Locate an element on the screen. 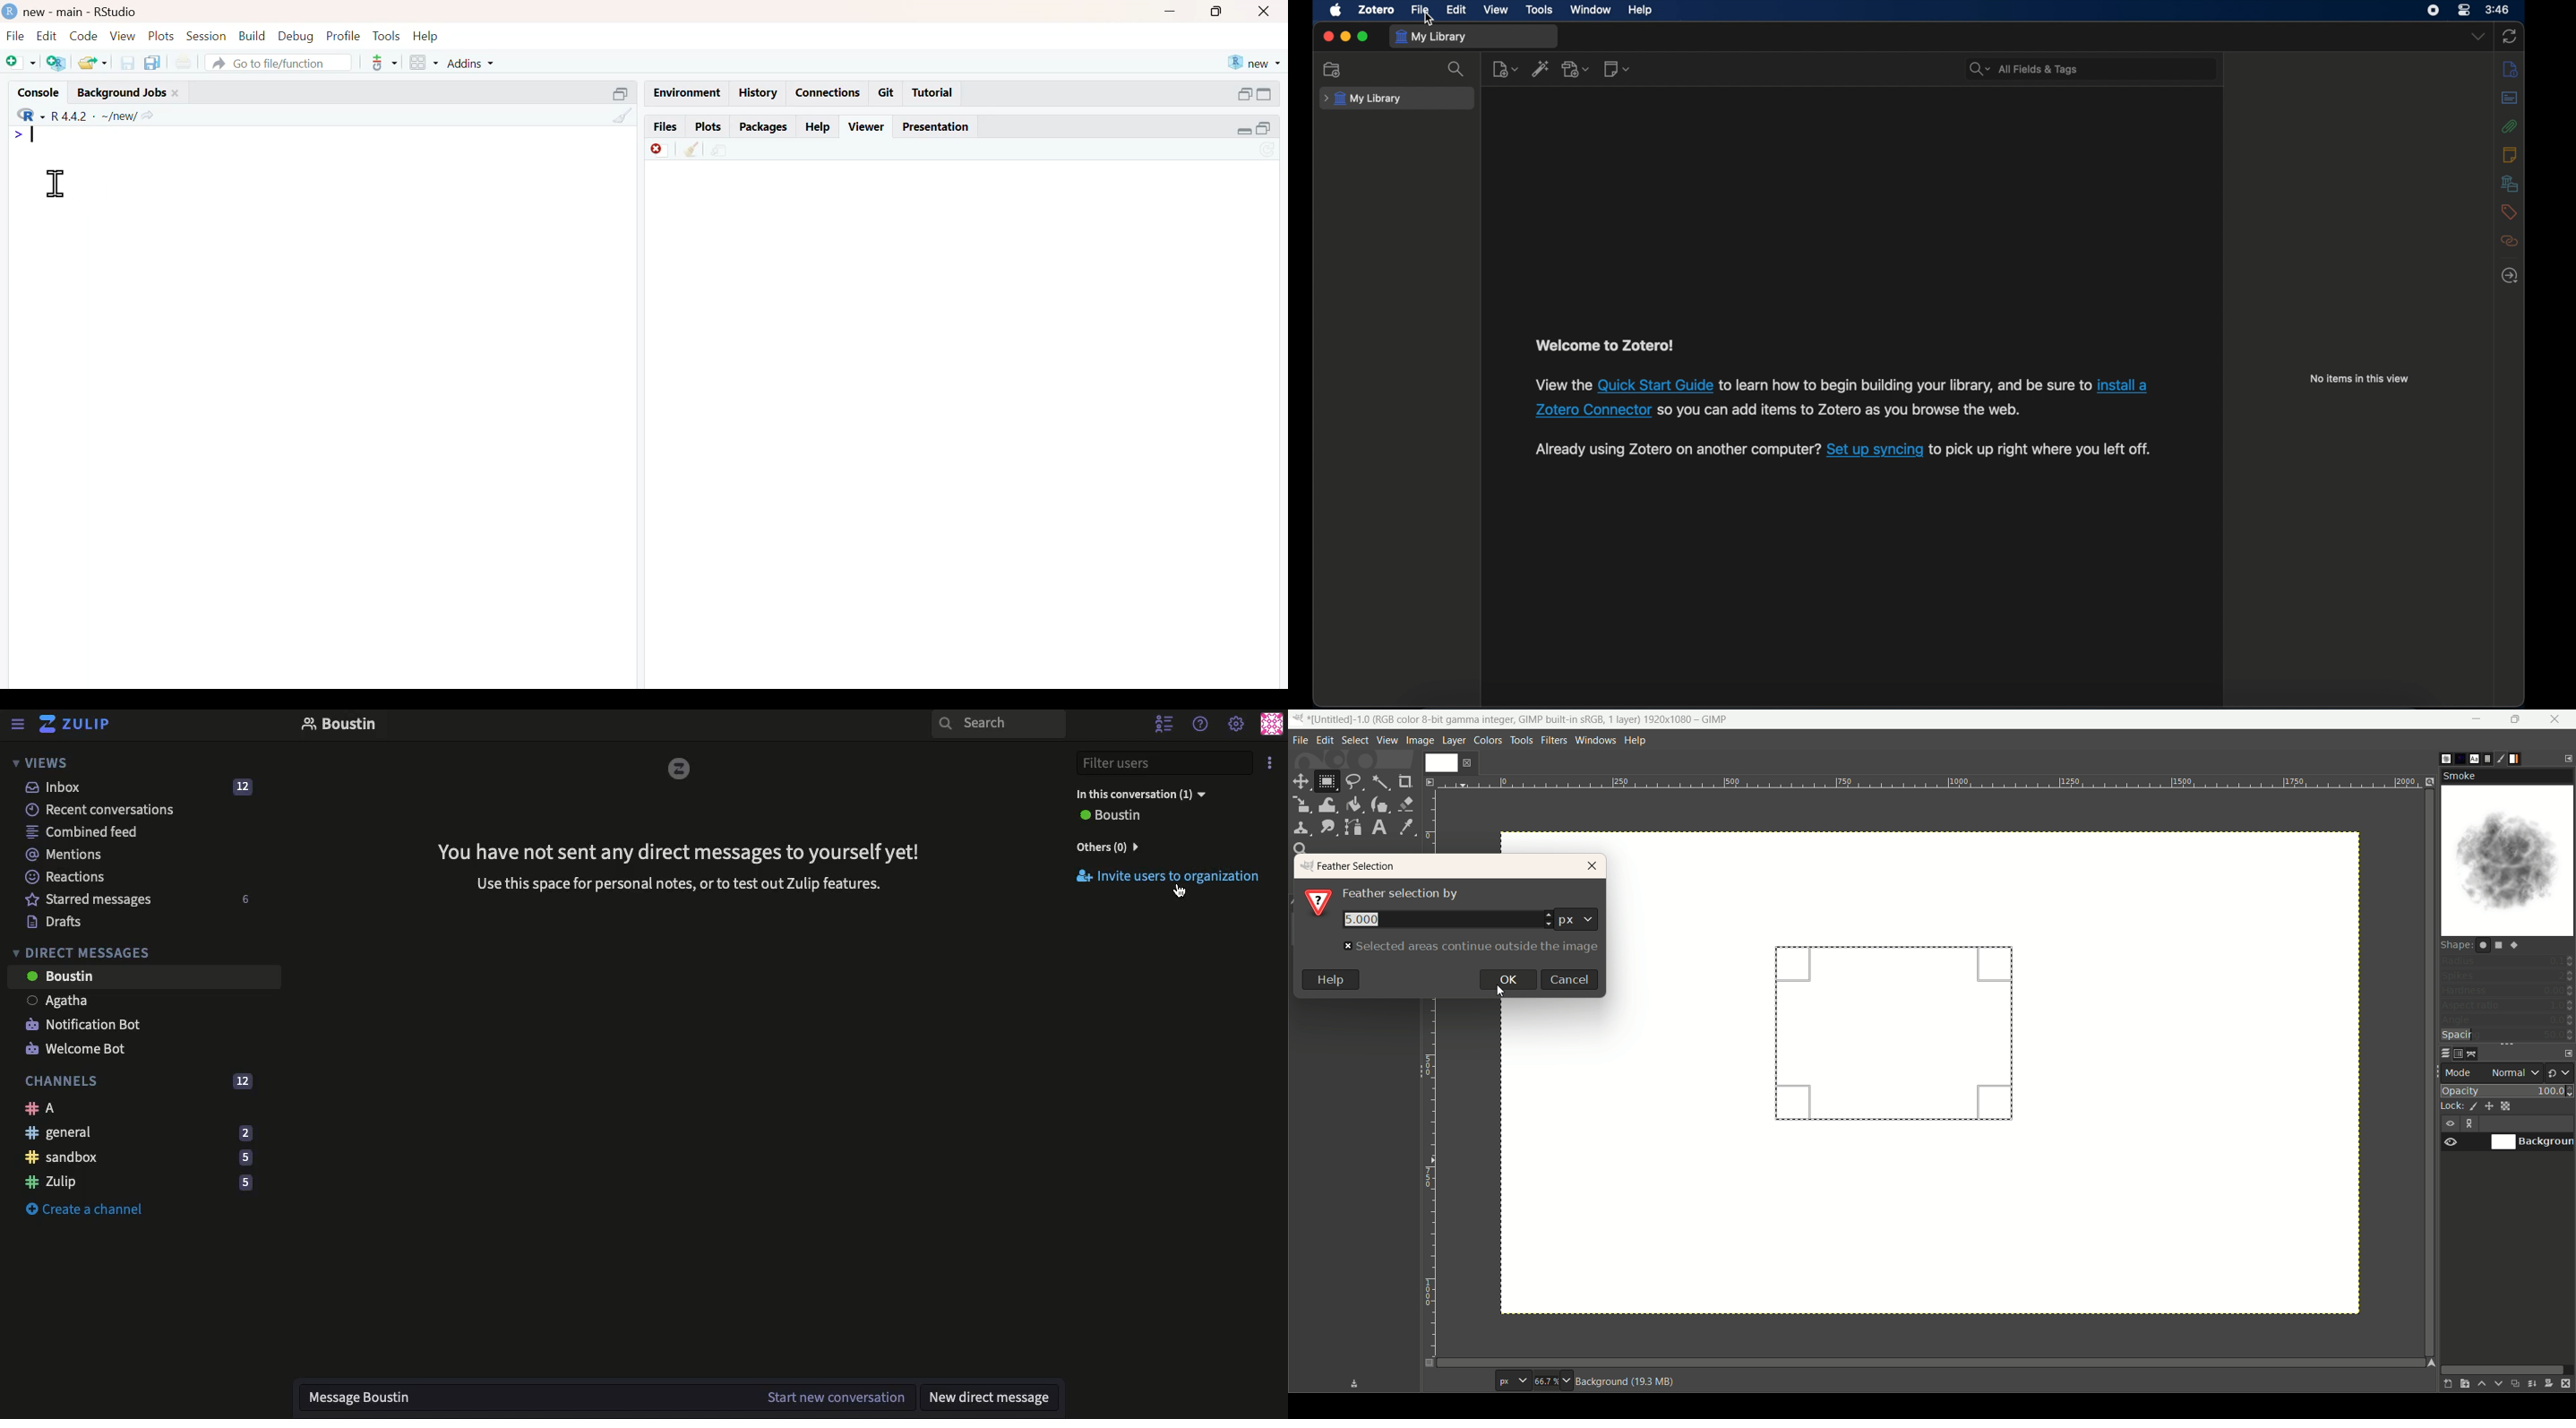 The height and width of the screenshot is (1428, 2576). save is located at coordinates (127, 63).